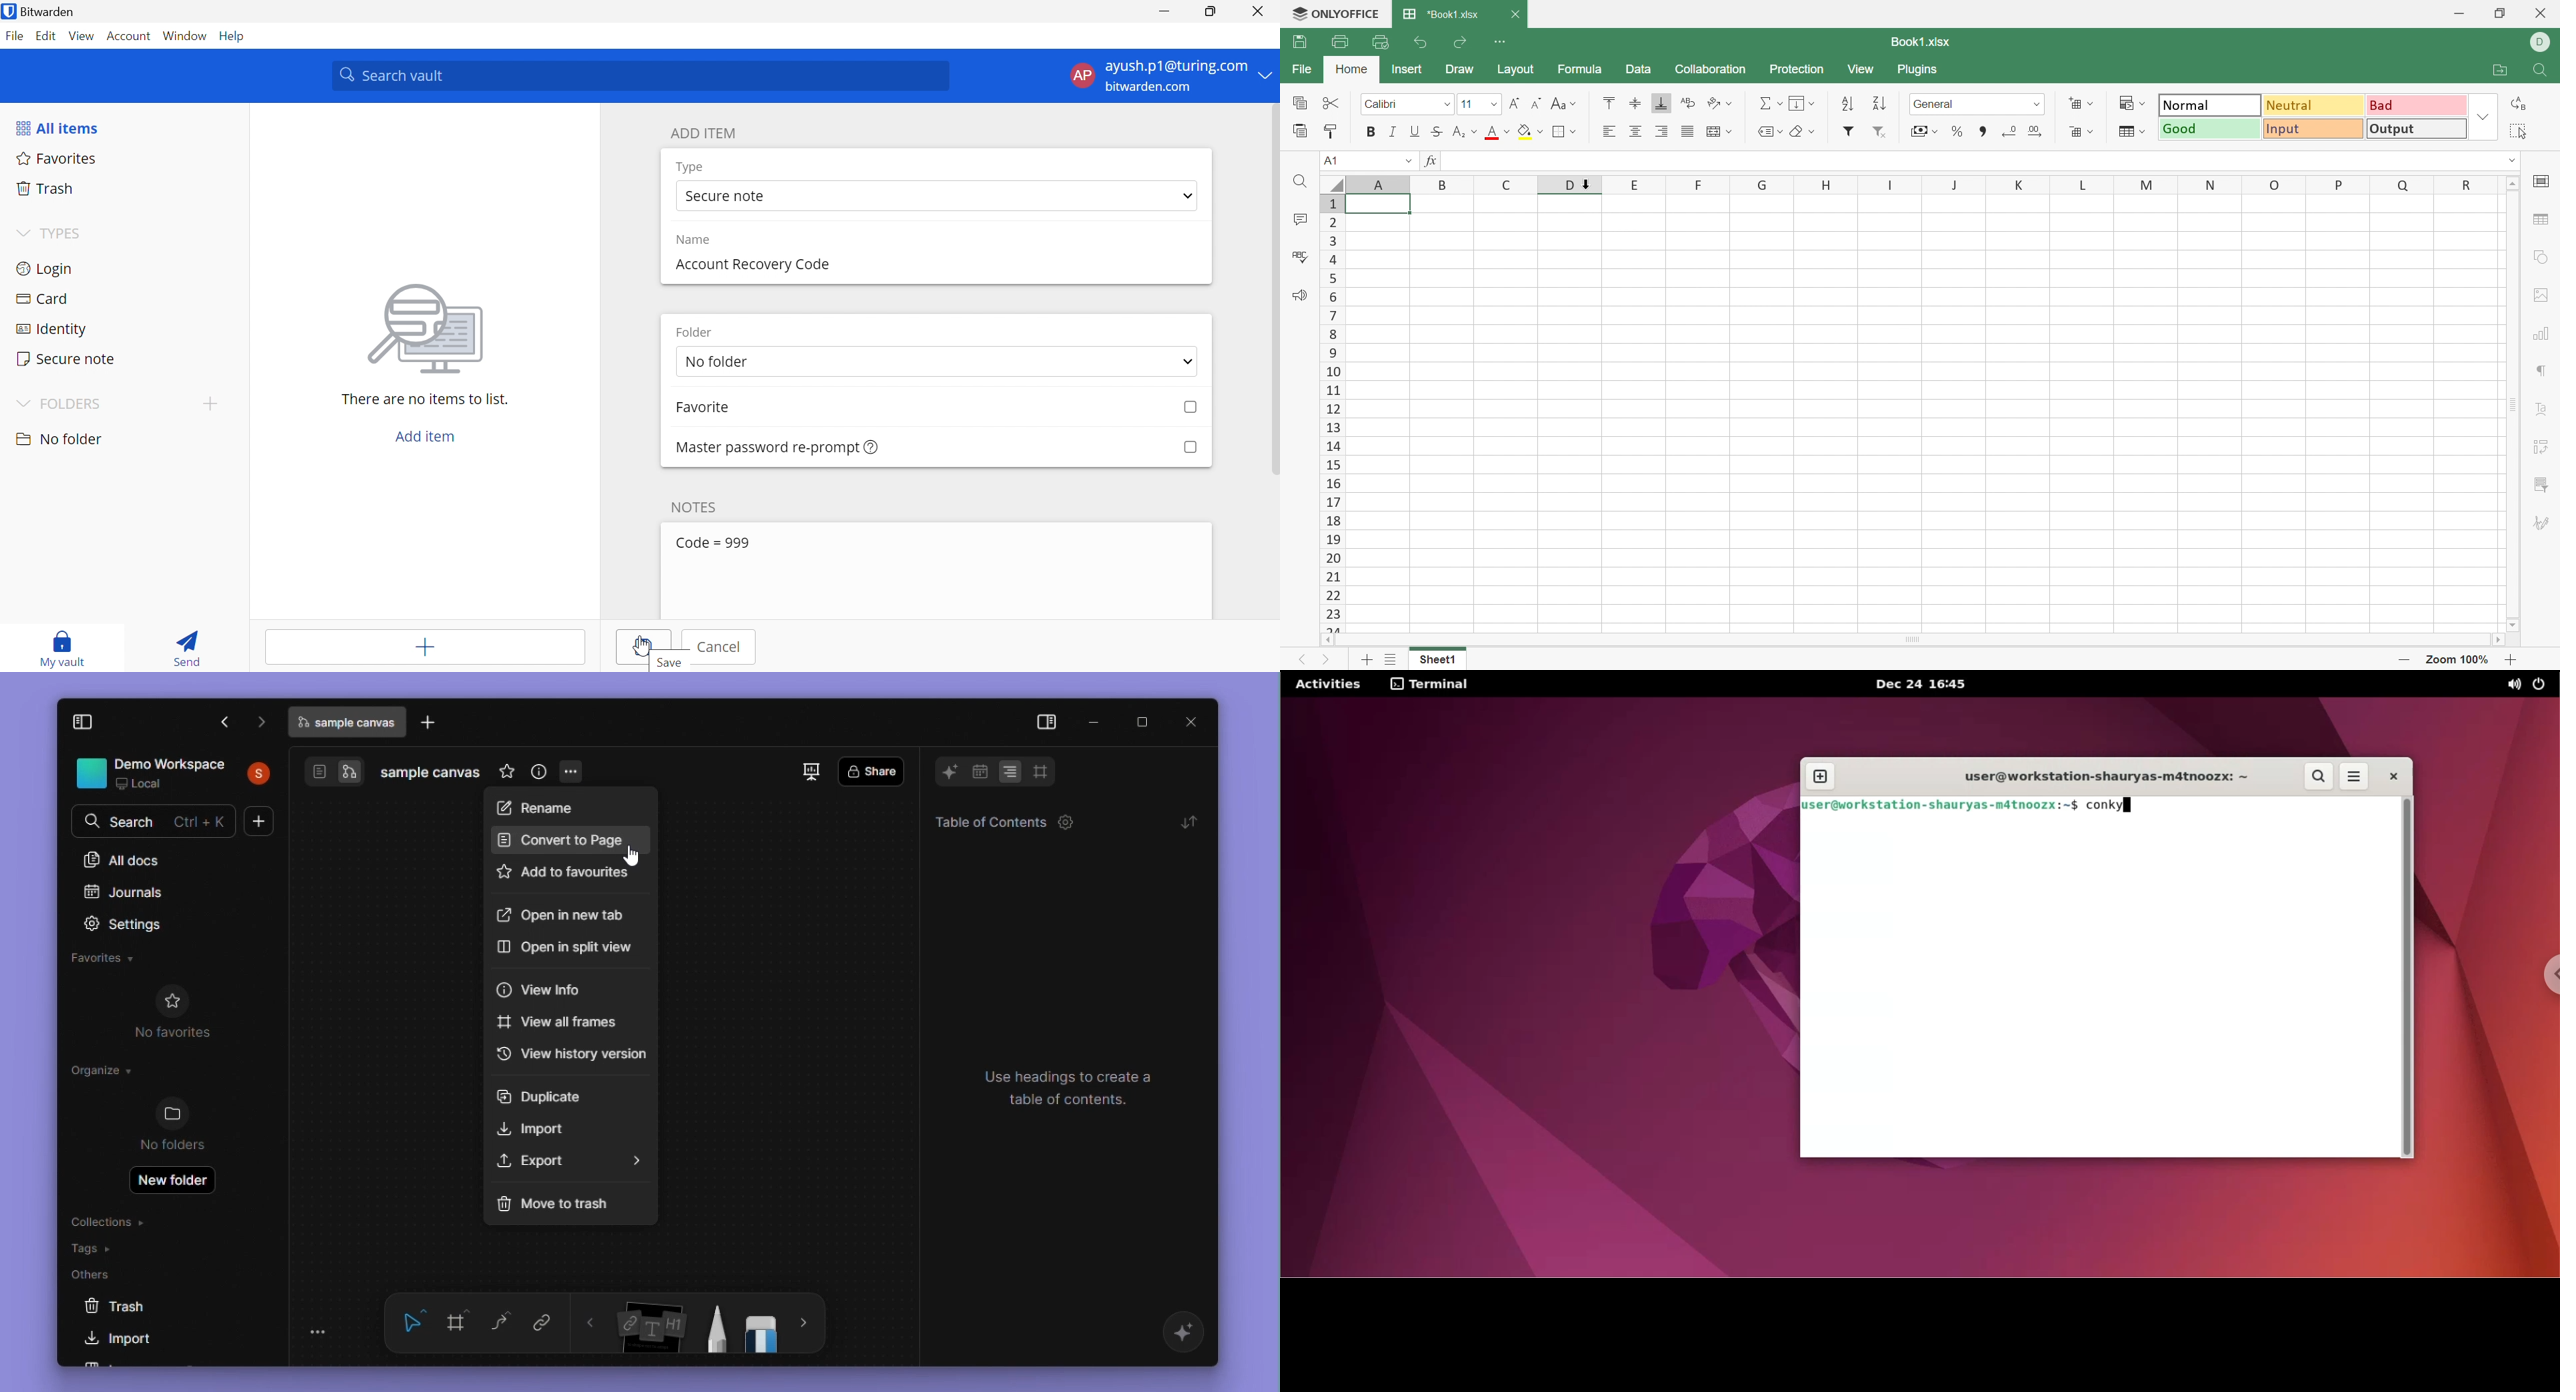  What do you see at coordinates (1186, 1334) in the screenshot?
I see `affine AI` at bounding box center [1186, 1334].